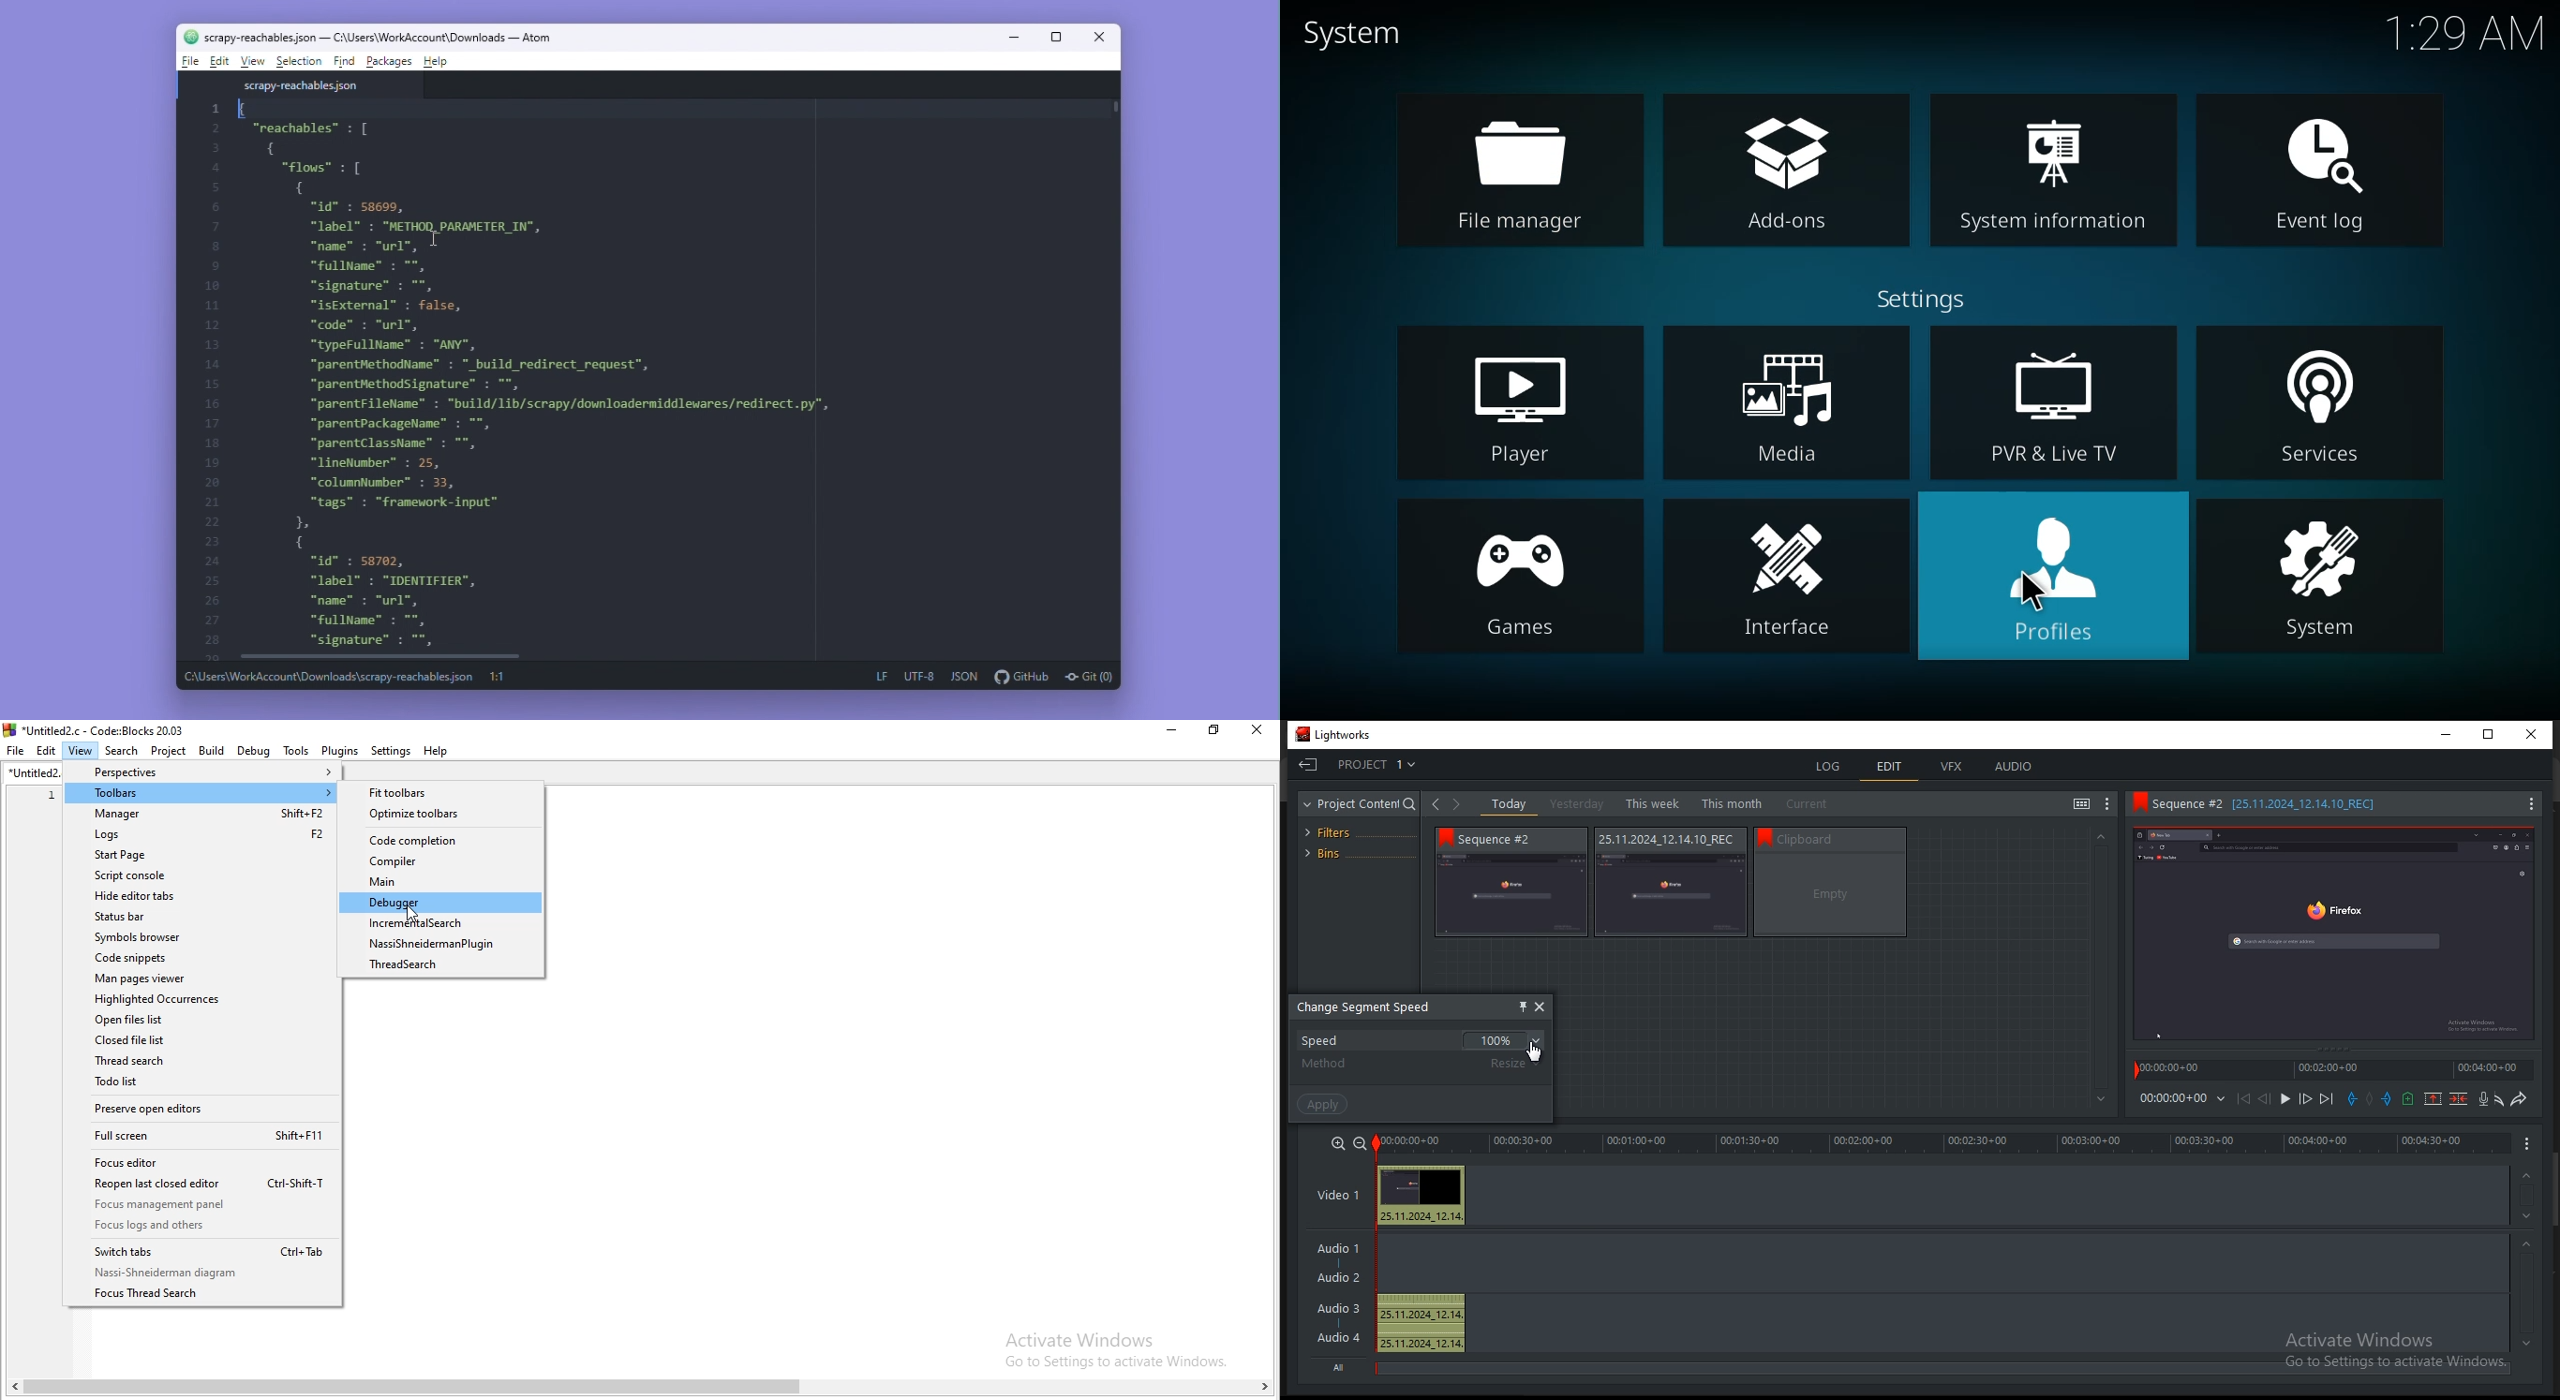  What do you see at coordinates (437, 815) in the screenshot?
I see `Optimize toolbars` at bounding box center [437, 815].